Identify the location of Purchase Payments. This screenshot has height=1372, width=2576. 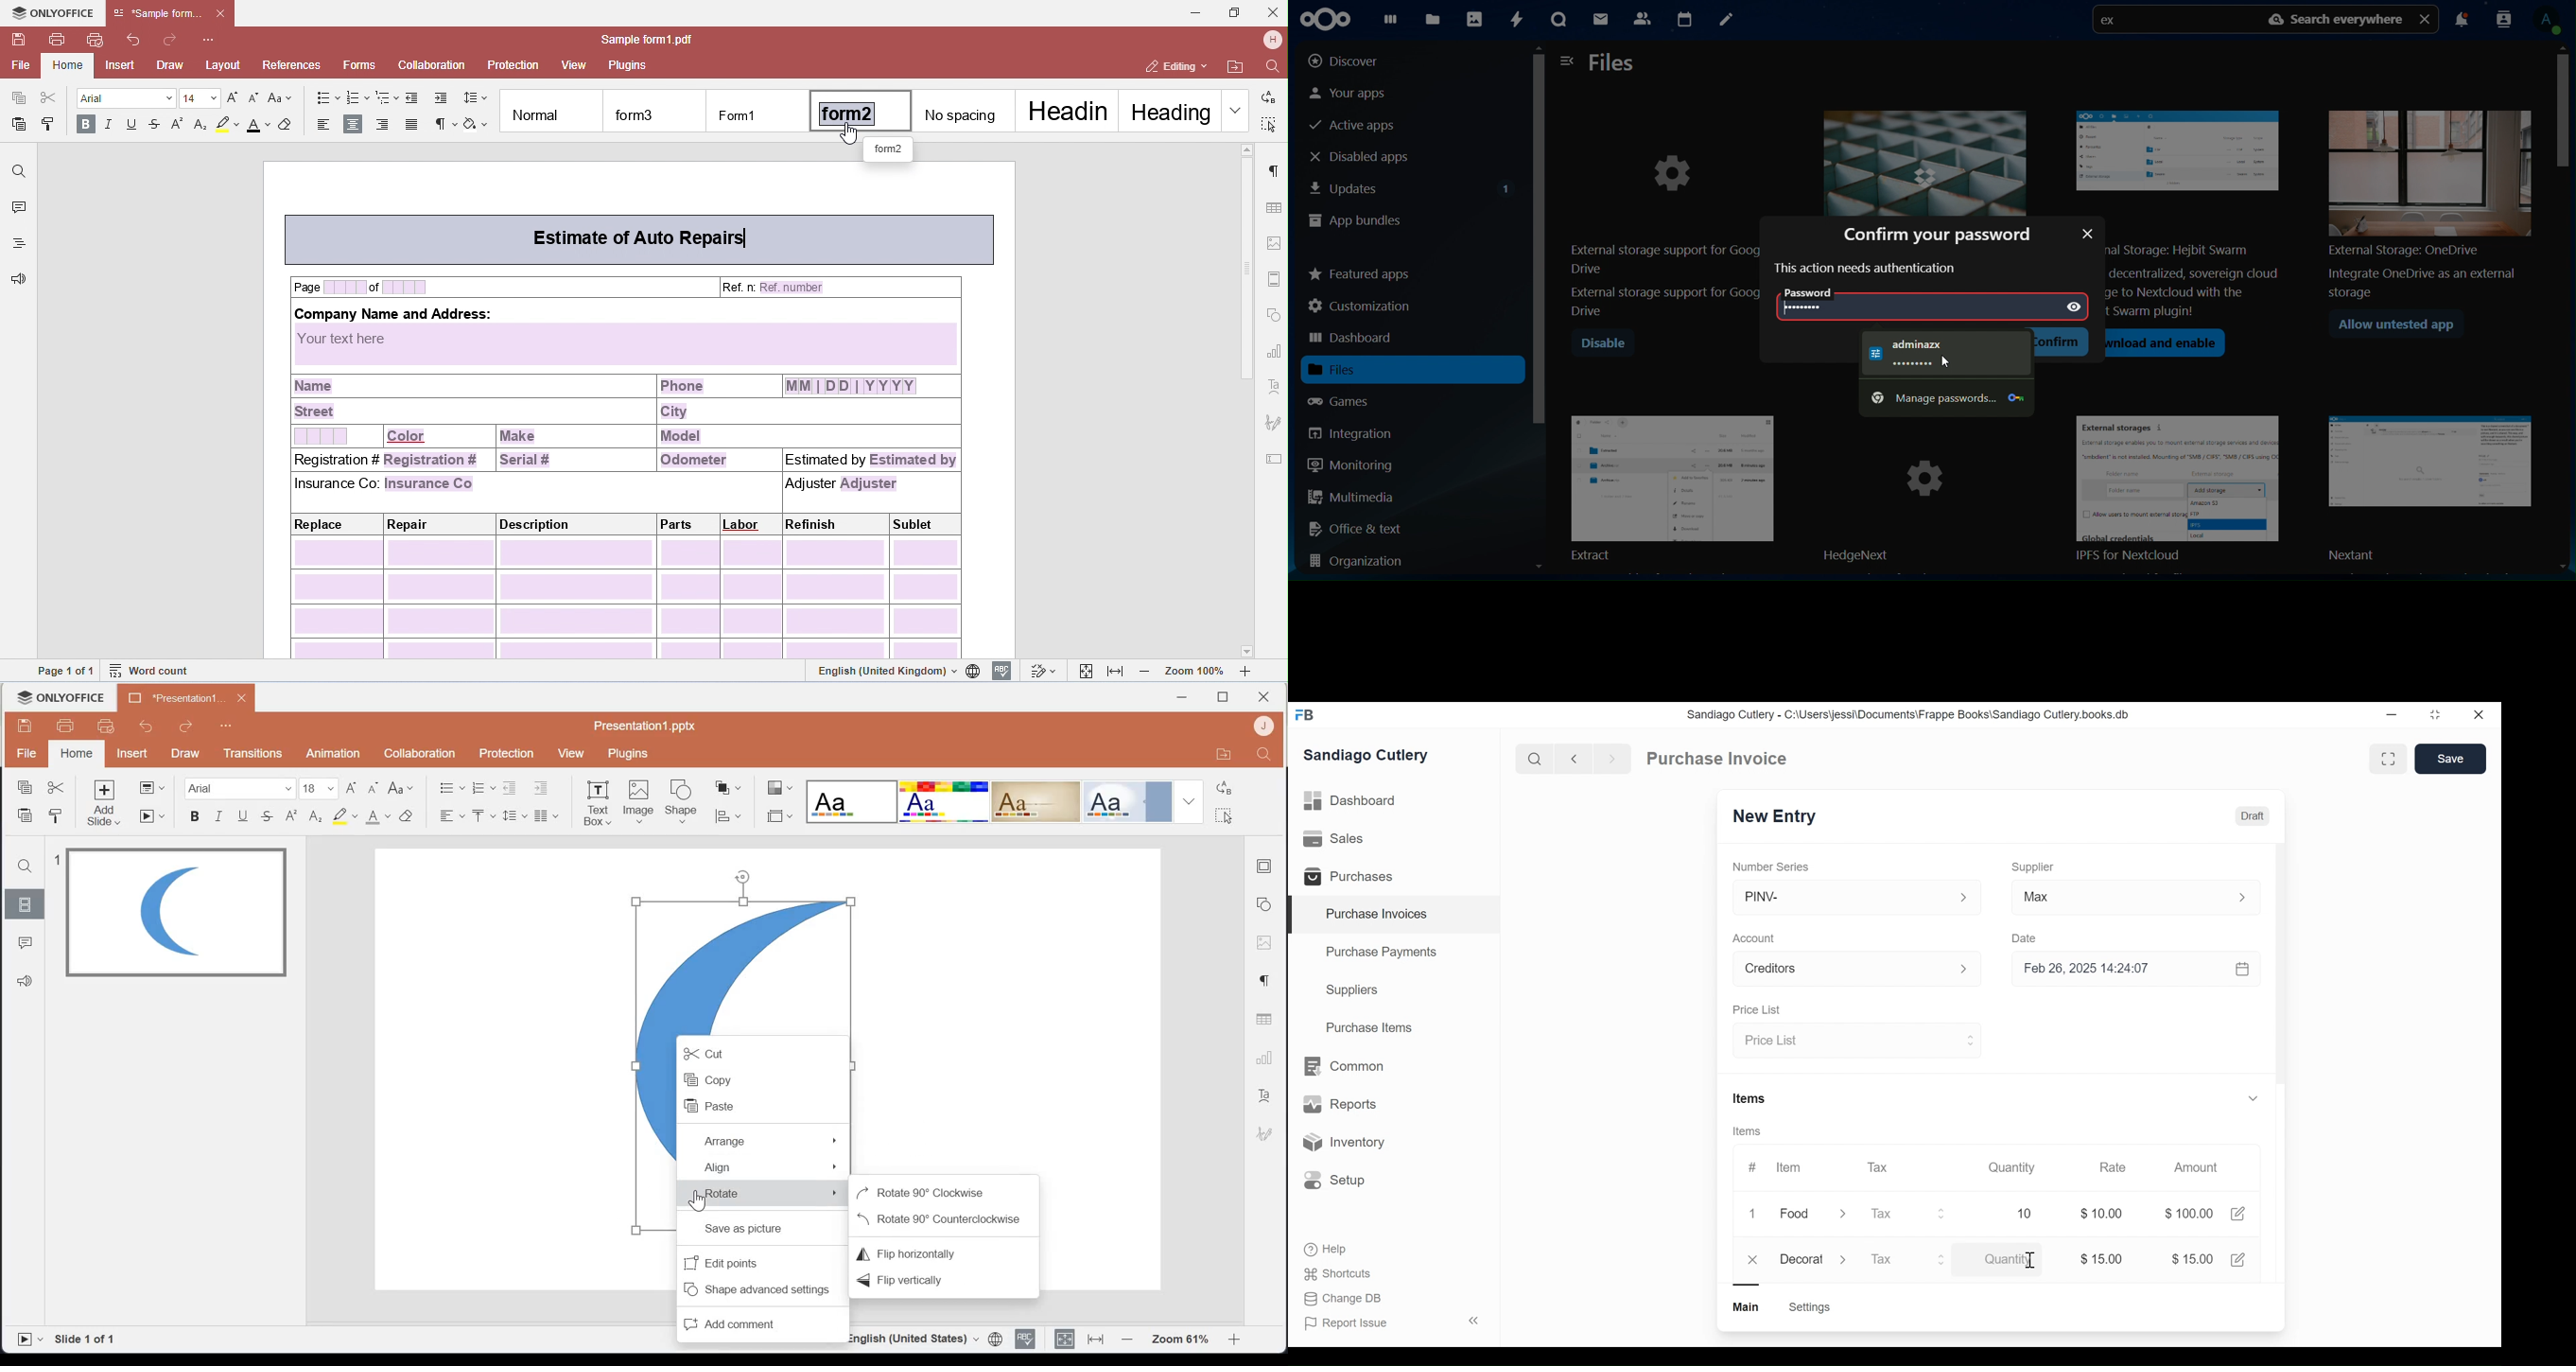
(1383, 954).